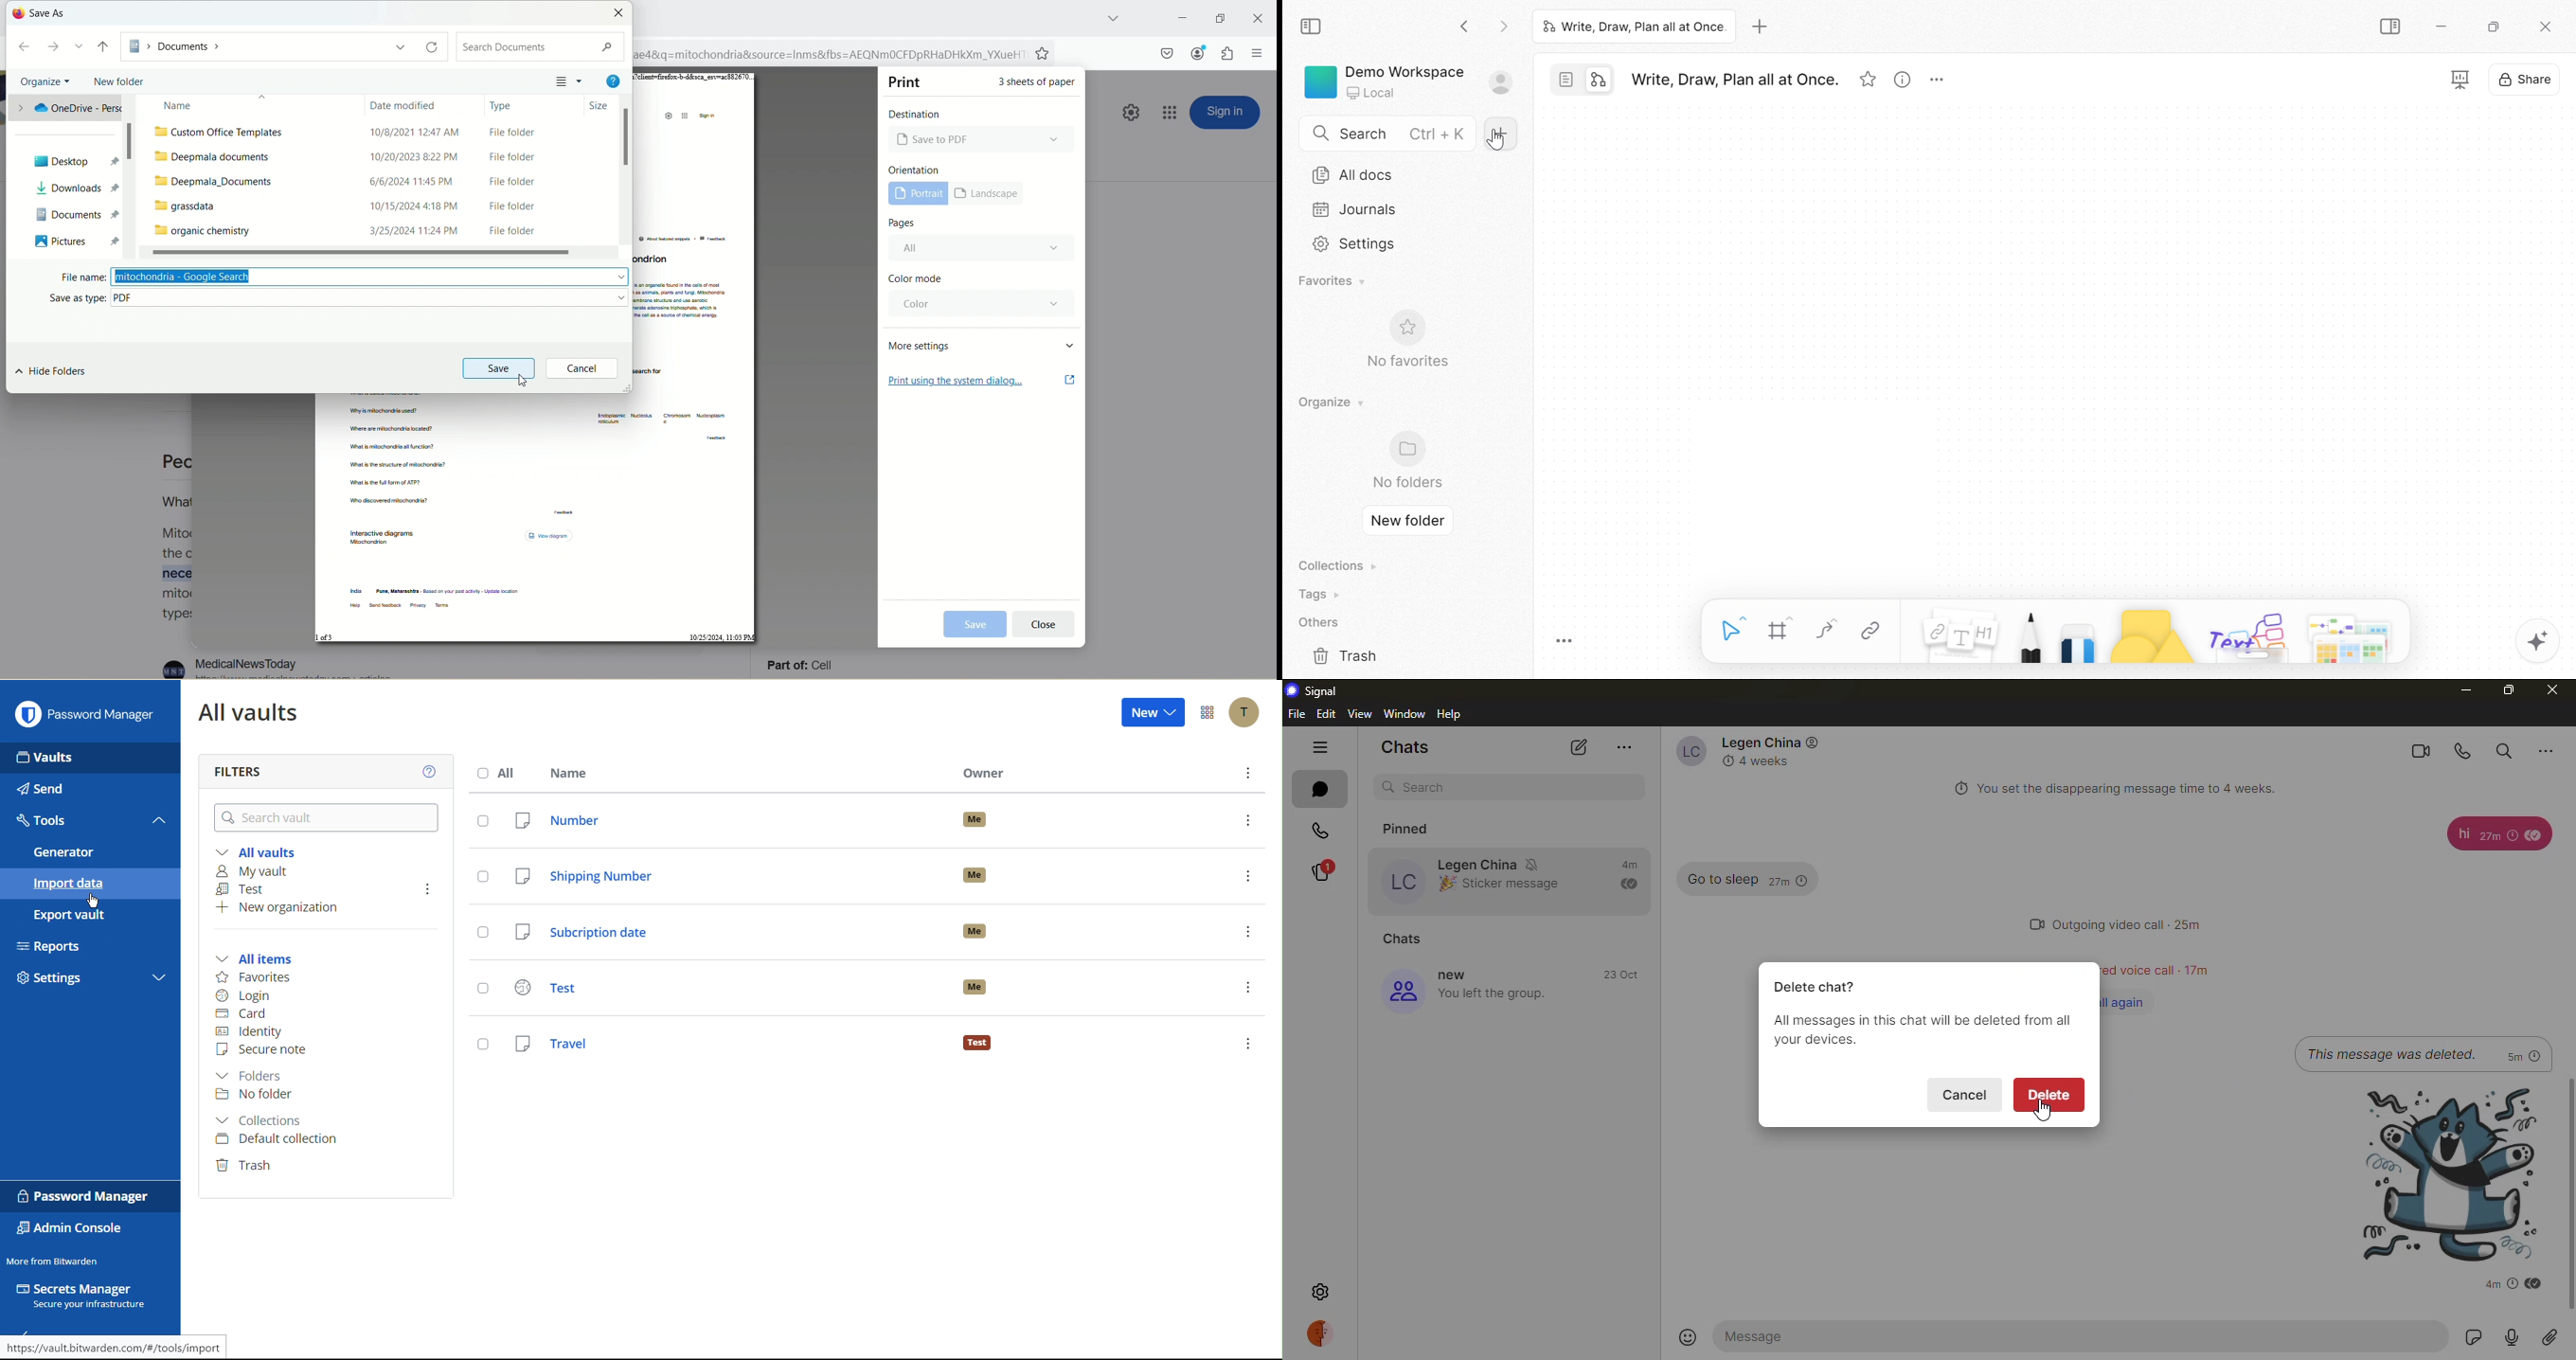 This screenshot has height=1372, width=2576. I want to click on color mode, so click(916, 279).